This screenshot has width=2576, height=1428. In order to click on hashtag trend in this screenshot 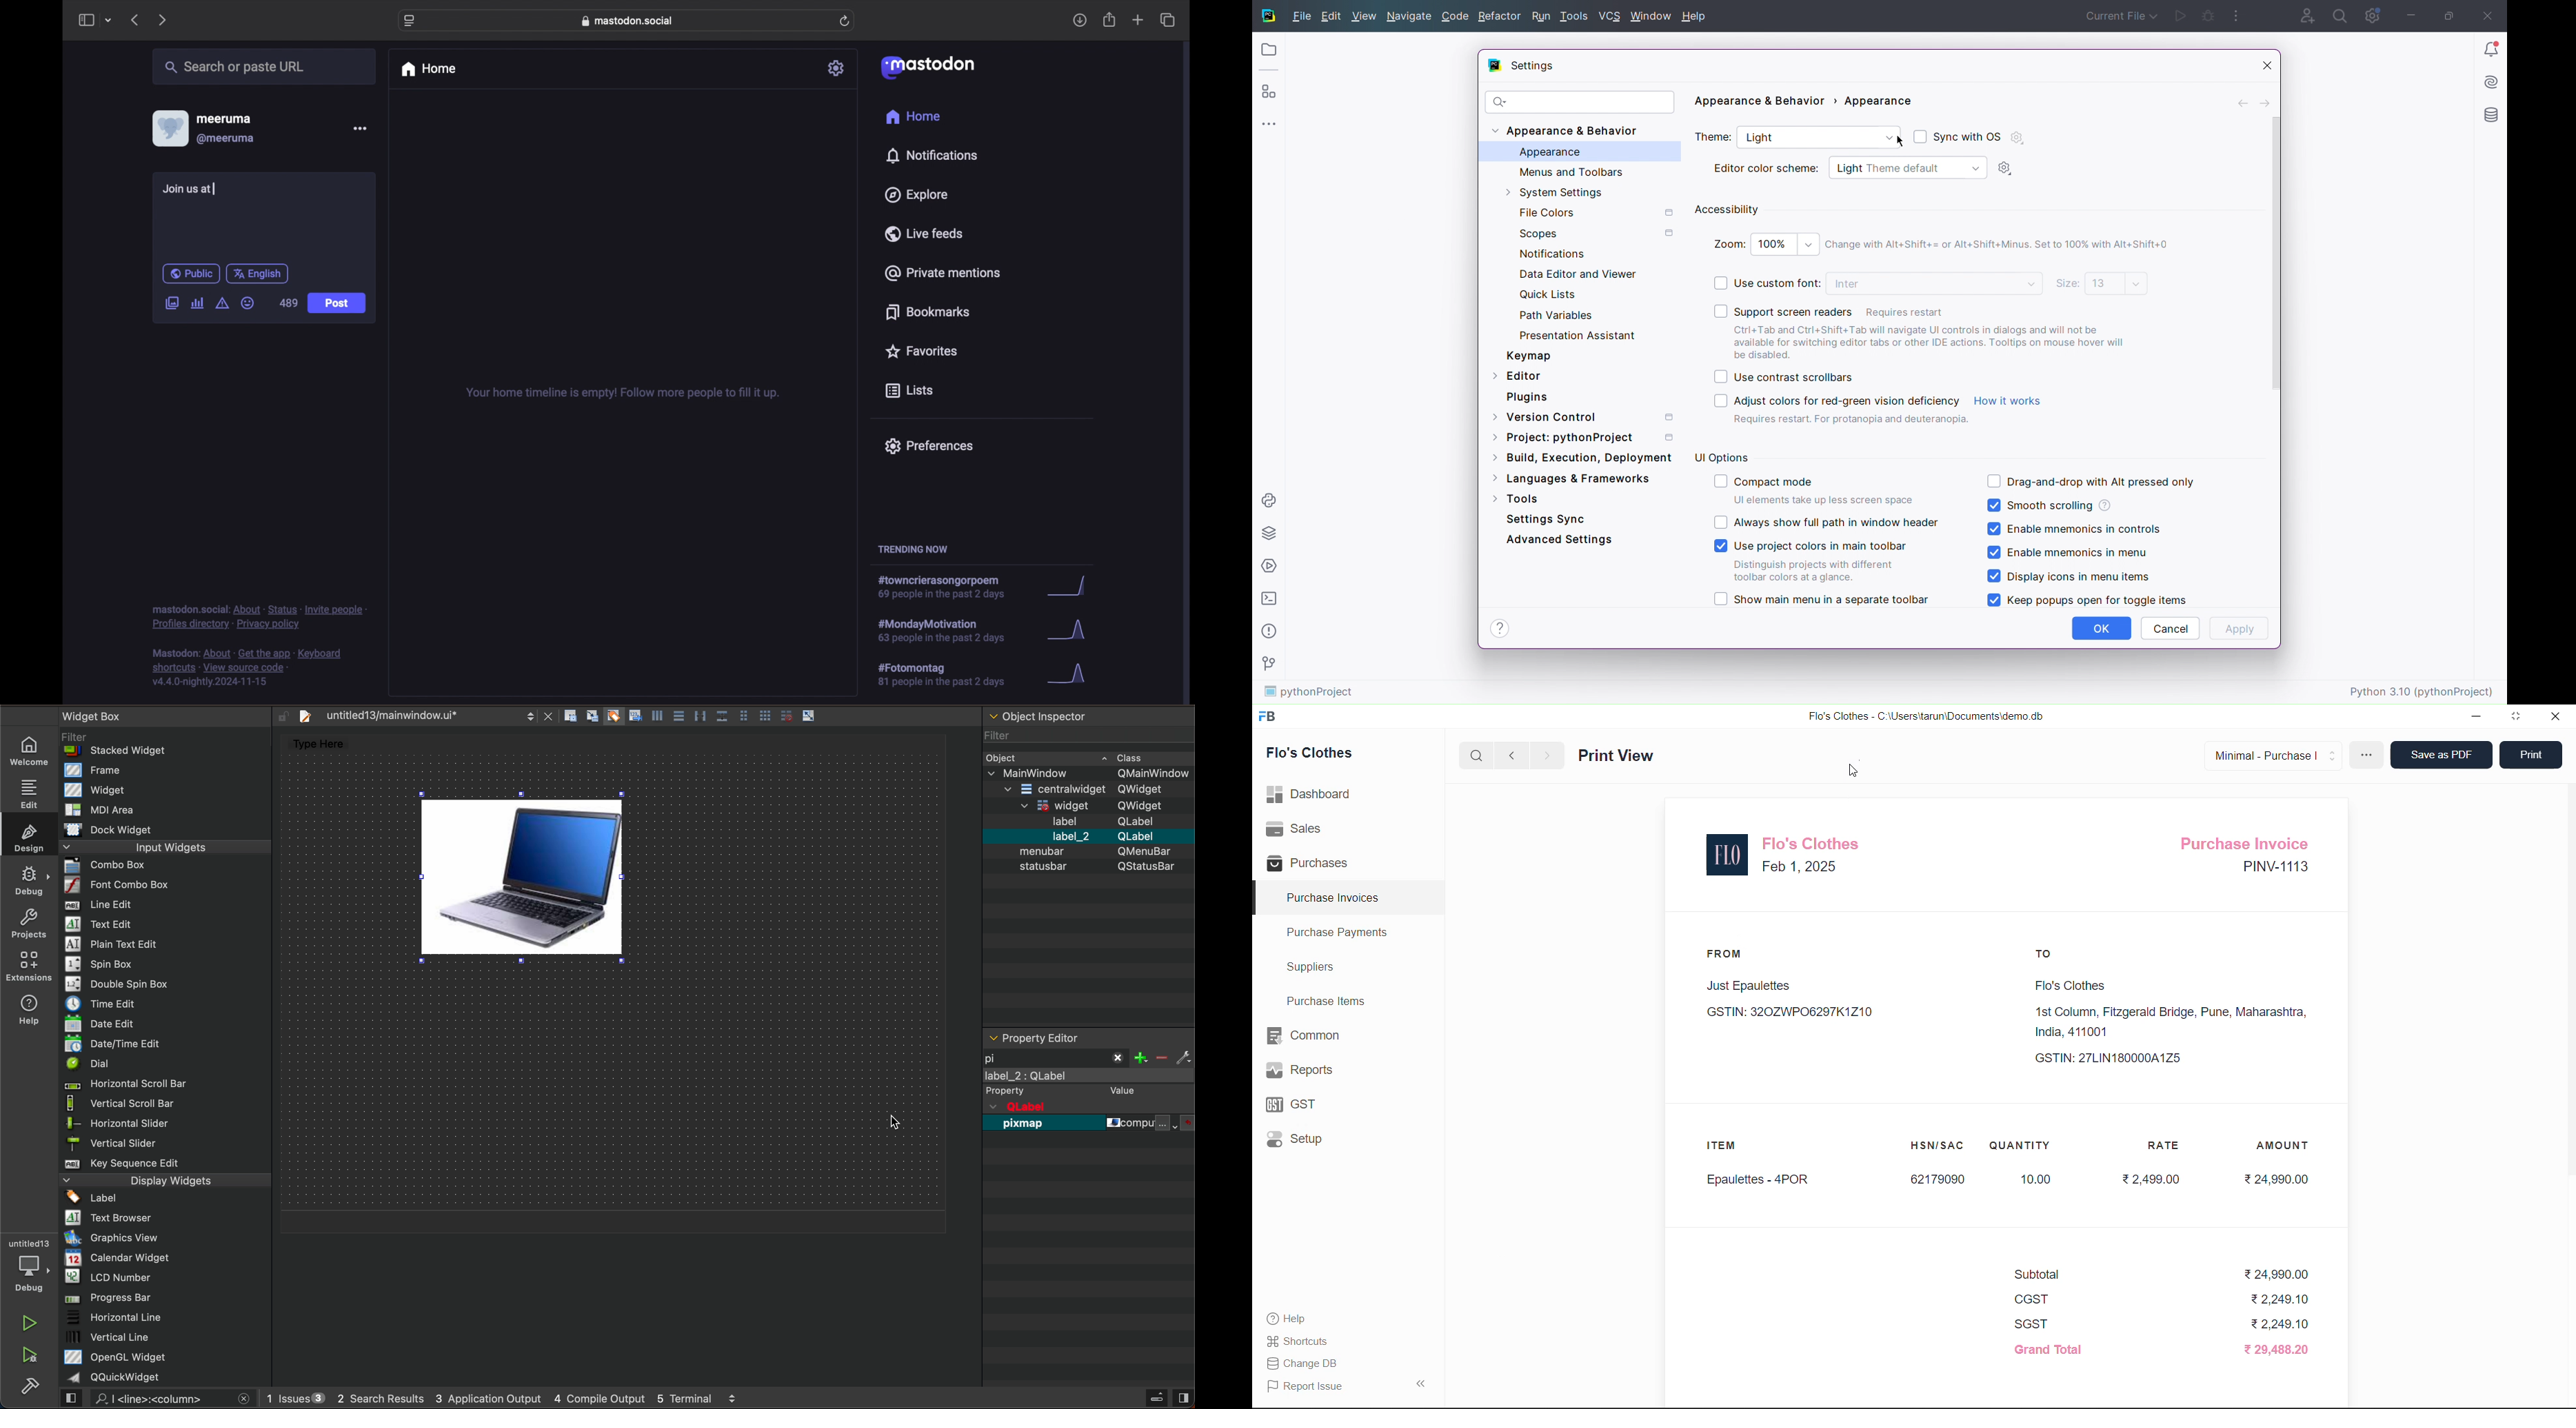, I will do `click(951, 675)`.